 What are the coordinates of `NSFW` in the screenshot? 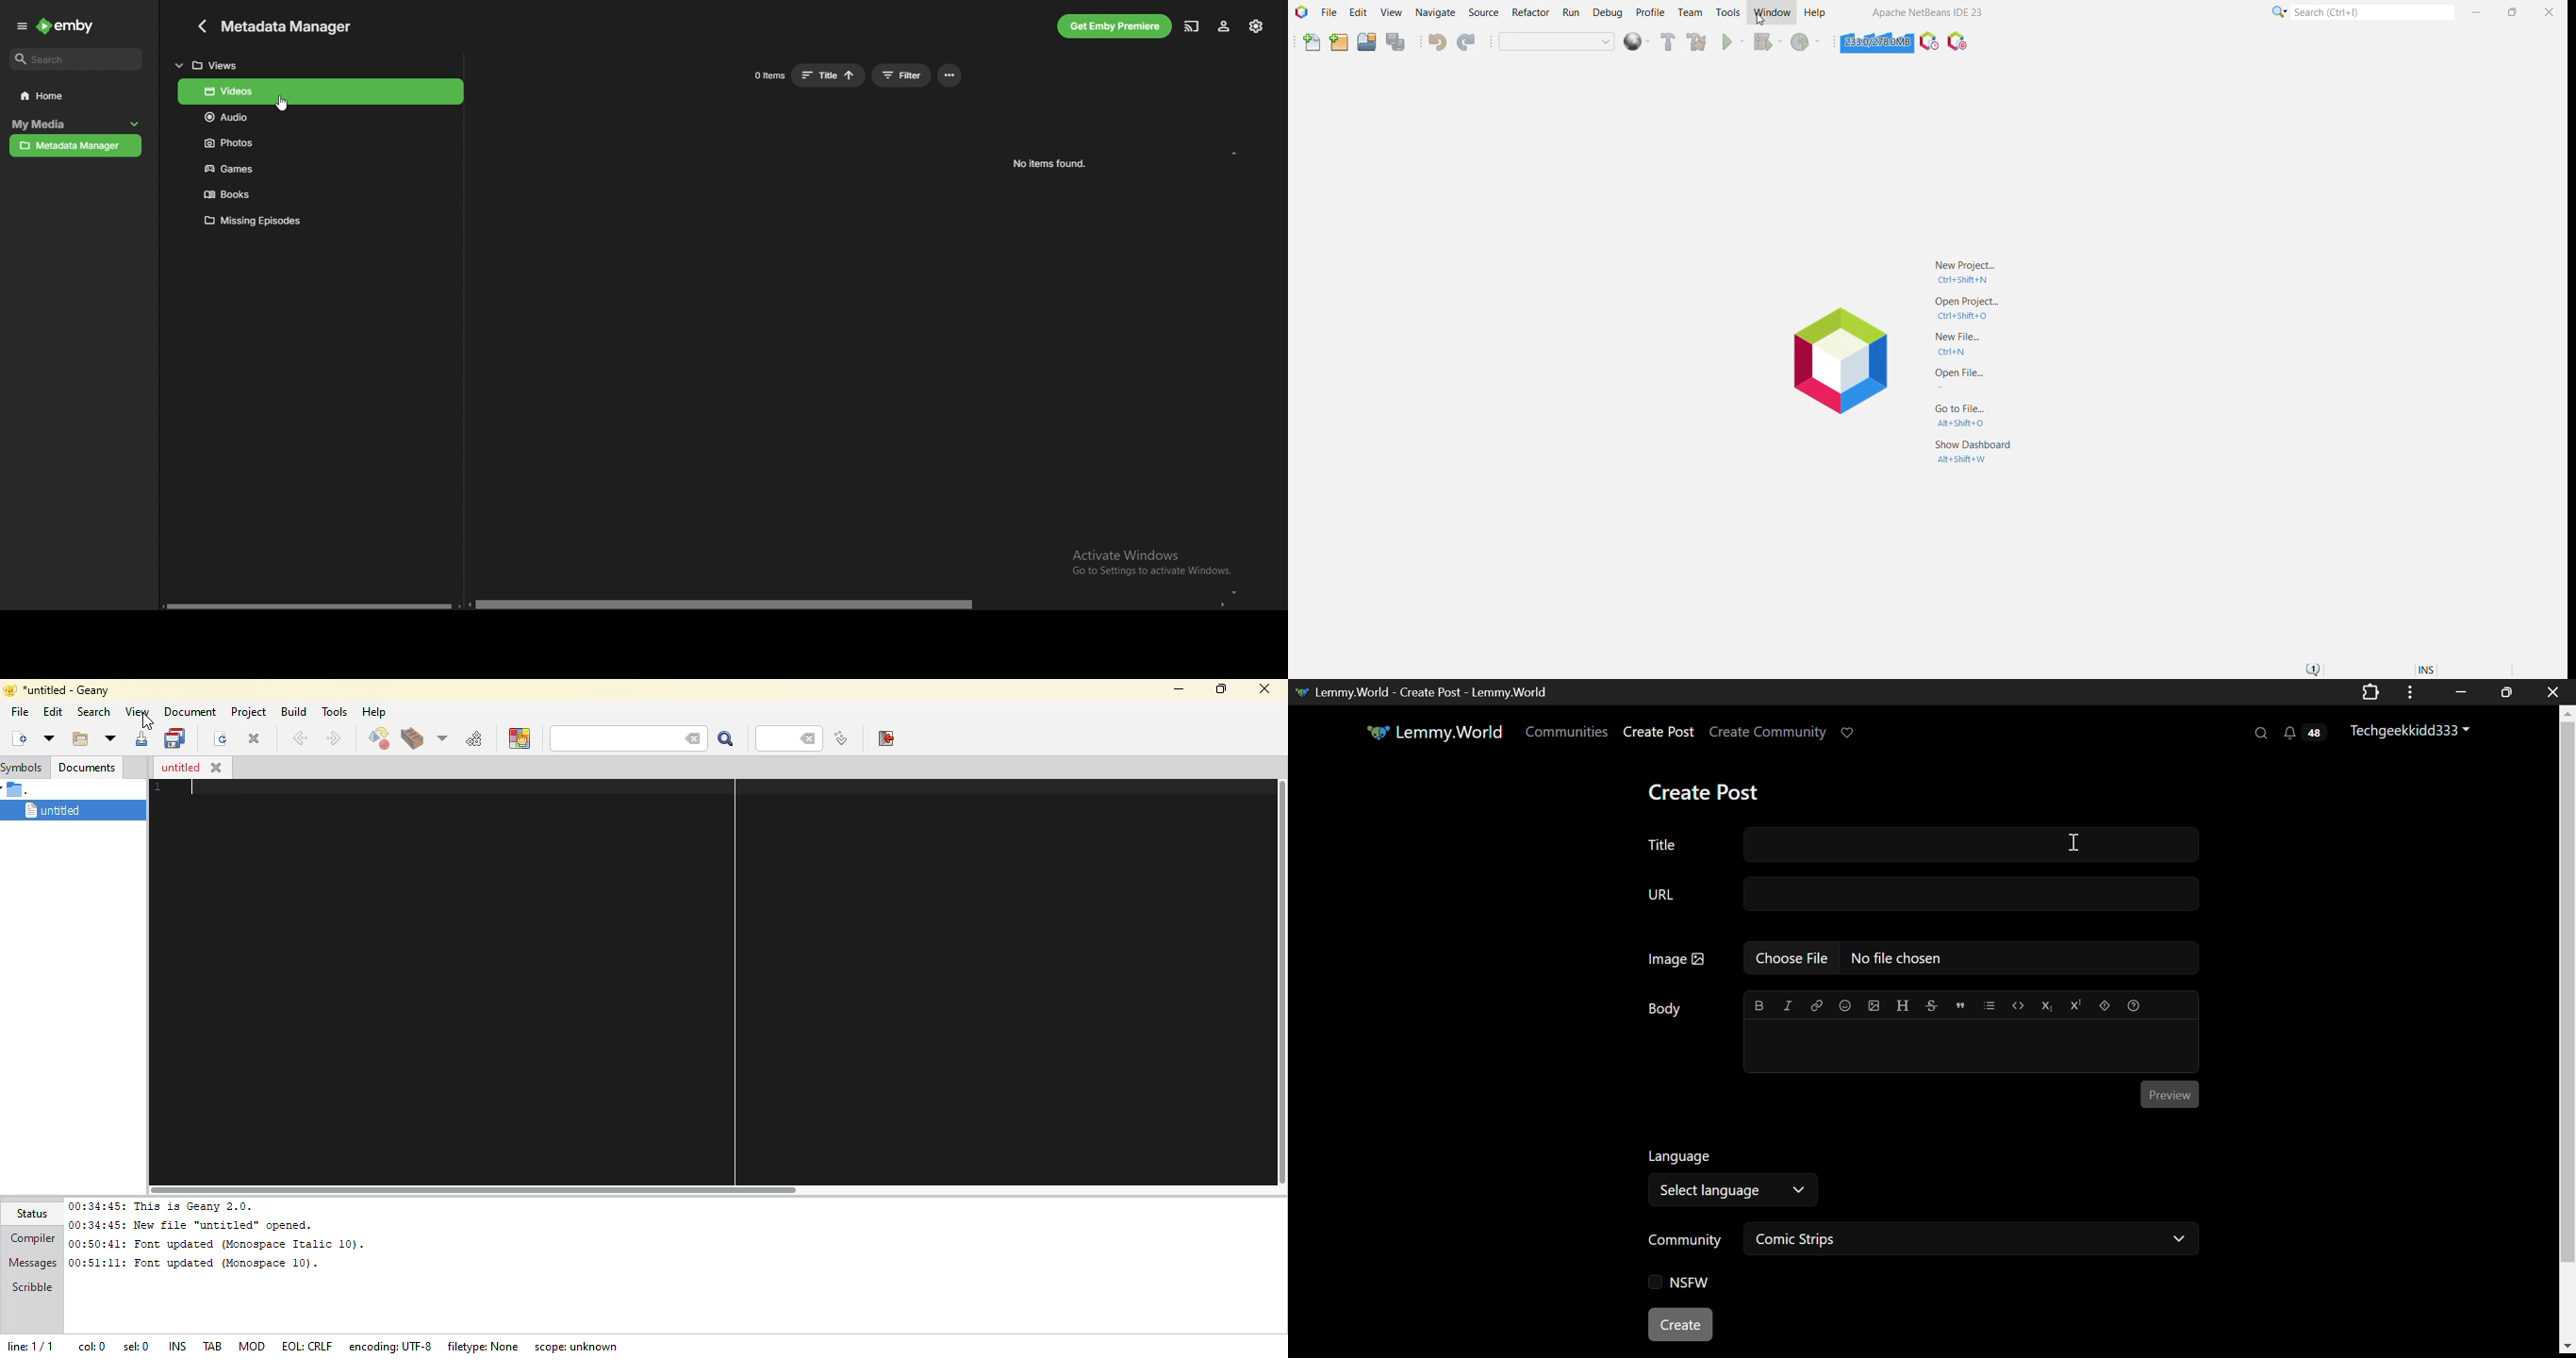 It's located at (1681, 1284).